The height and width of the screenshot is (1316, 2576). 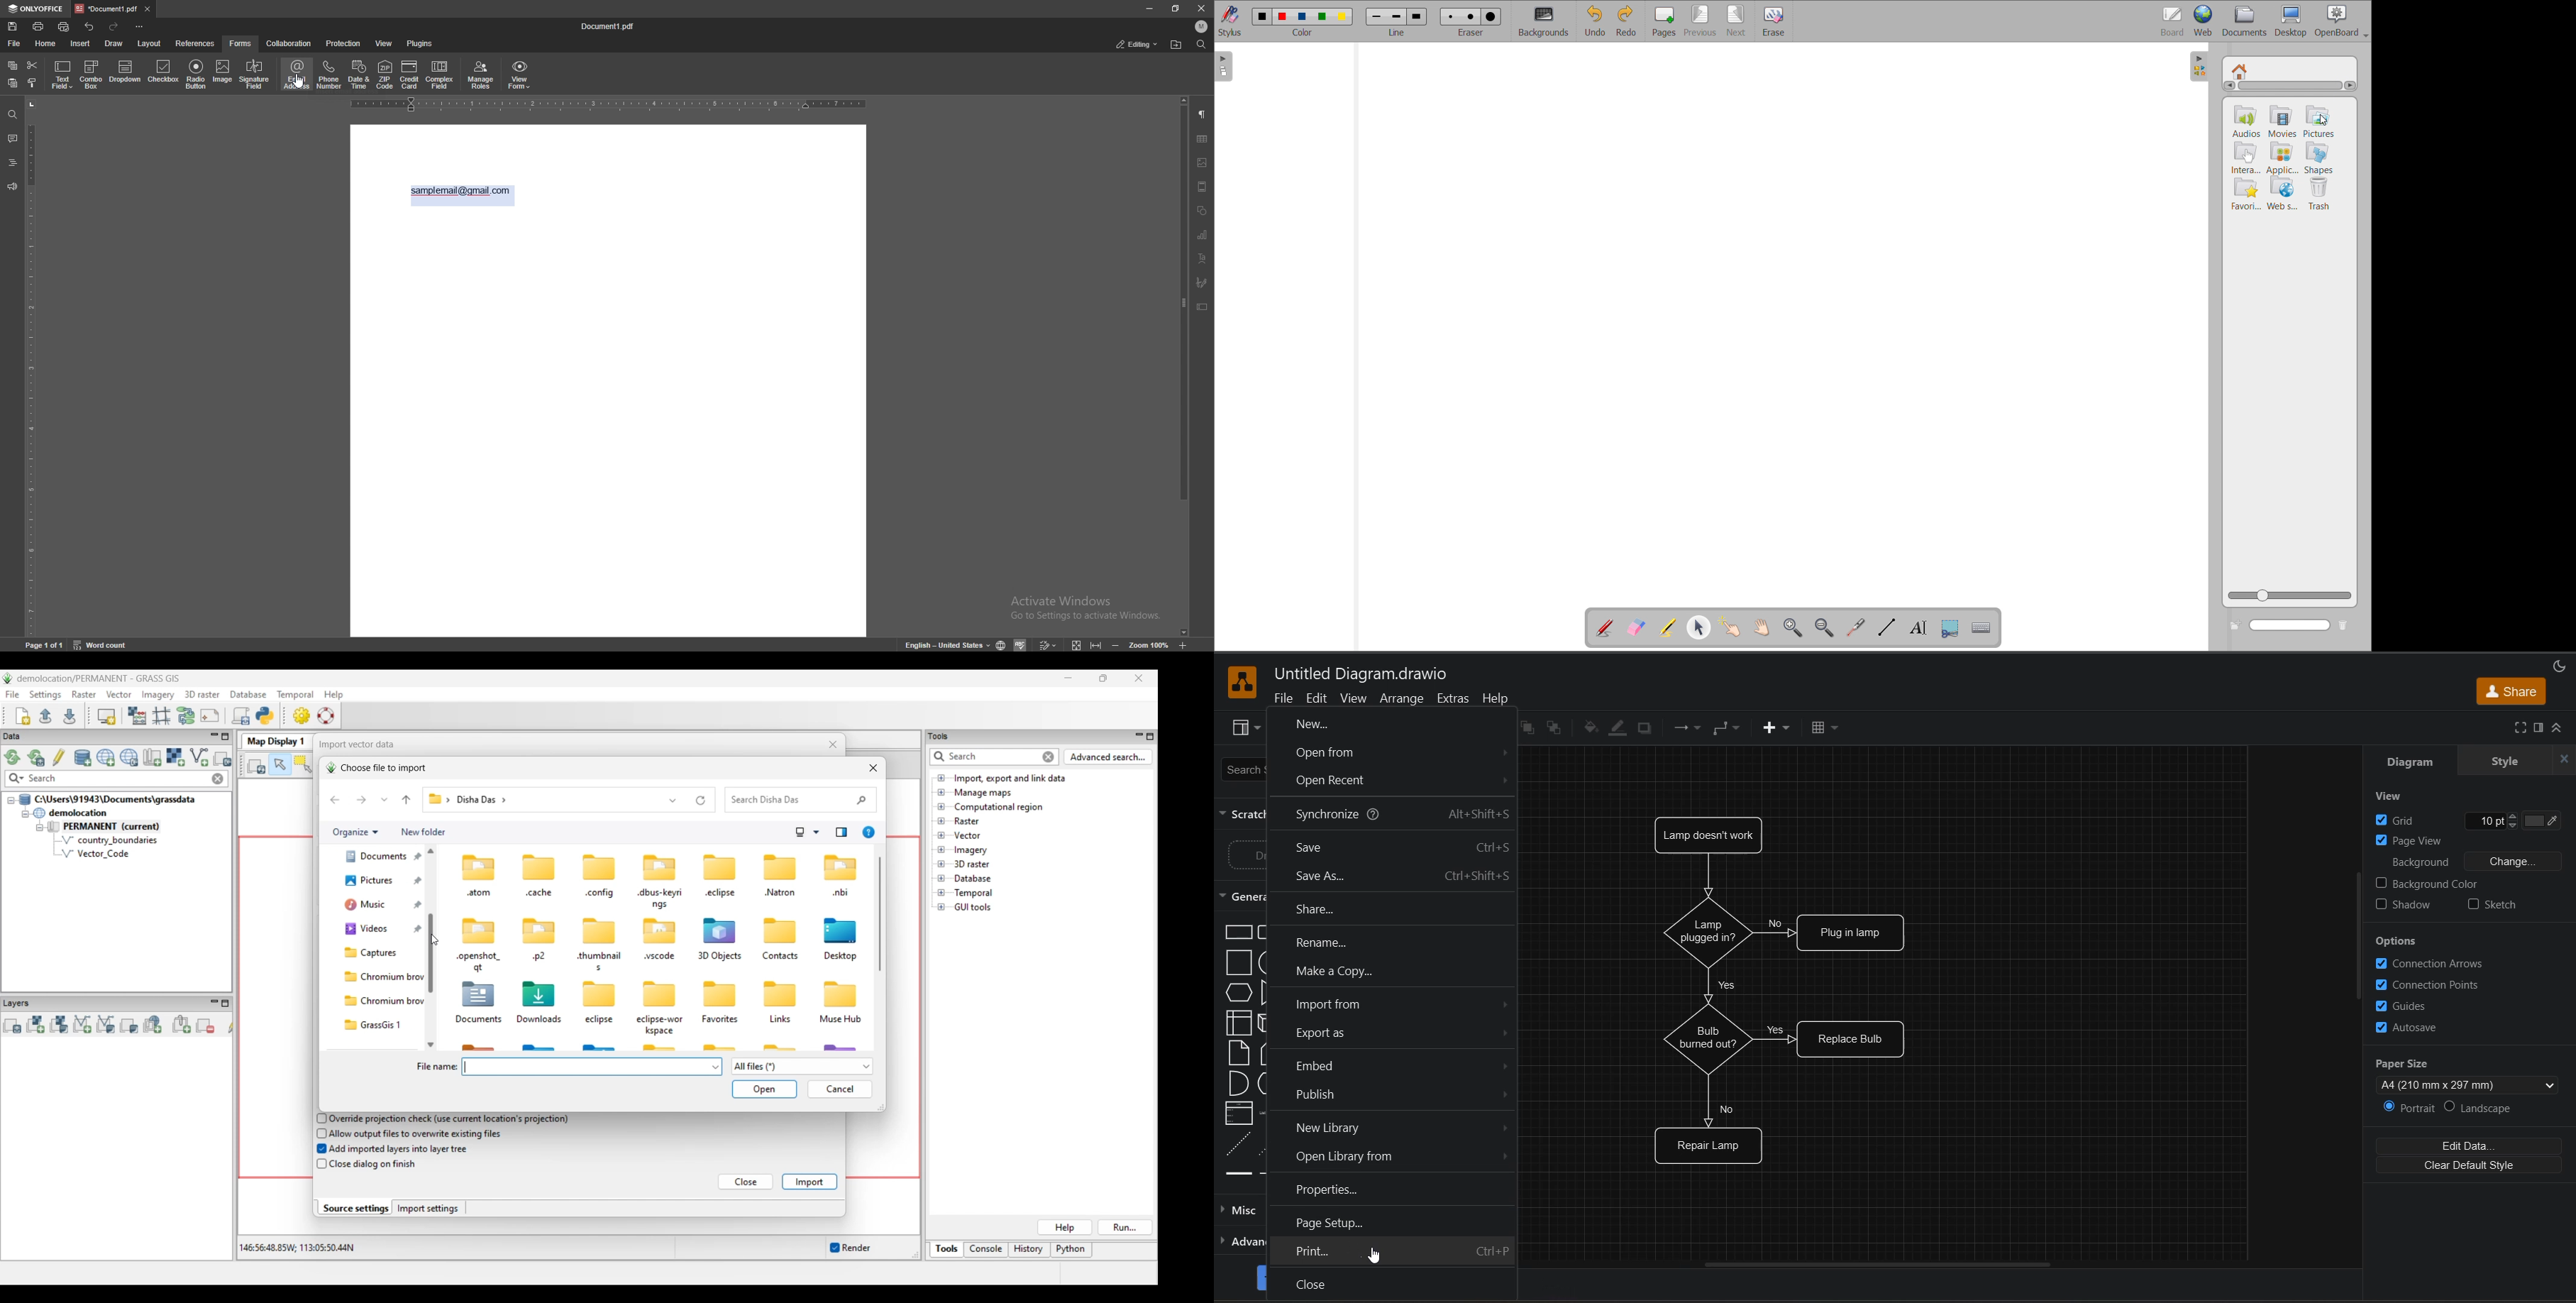 I want to click on applications, so click(x=2284, y=158).